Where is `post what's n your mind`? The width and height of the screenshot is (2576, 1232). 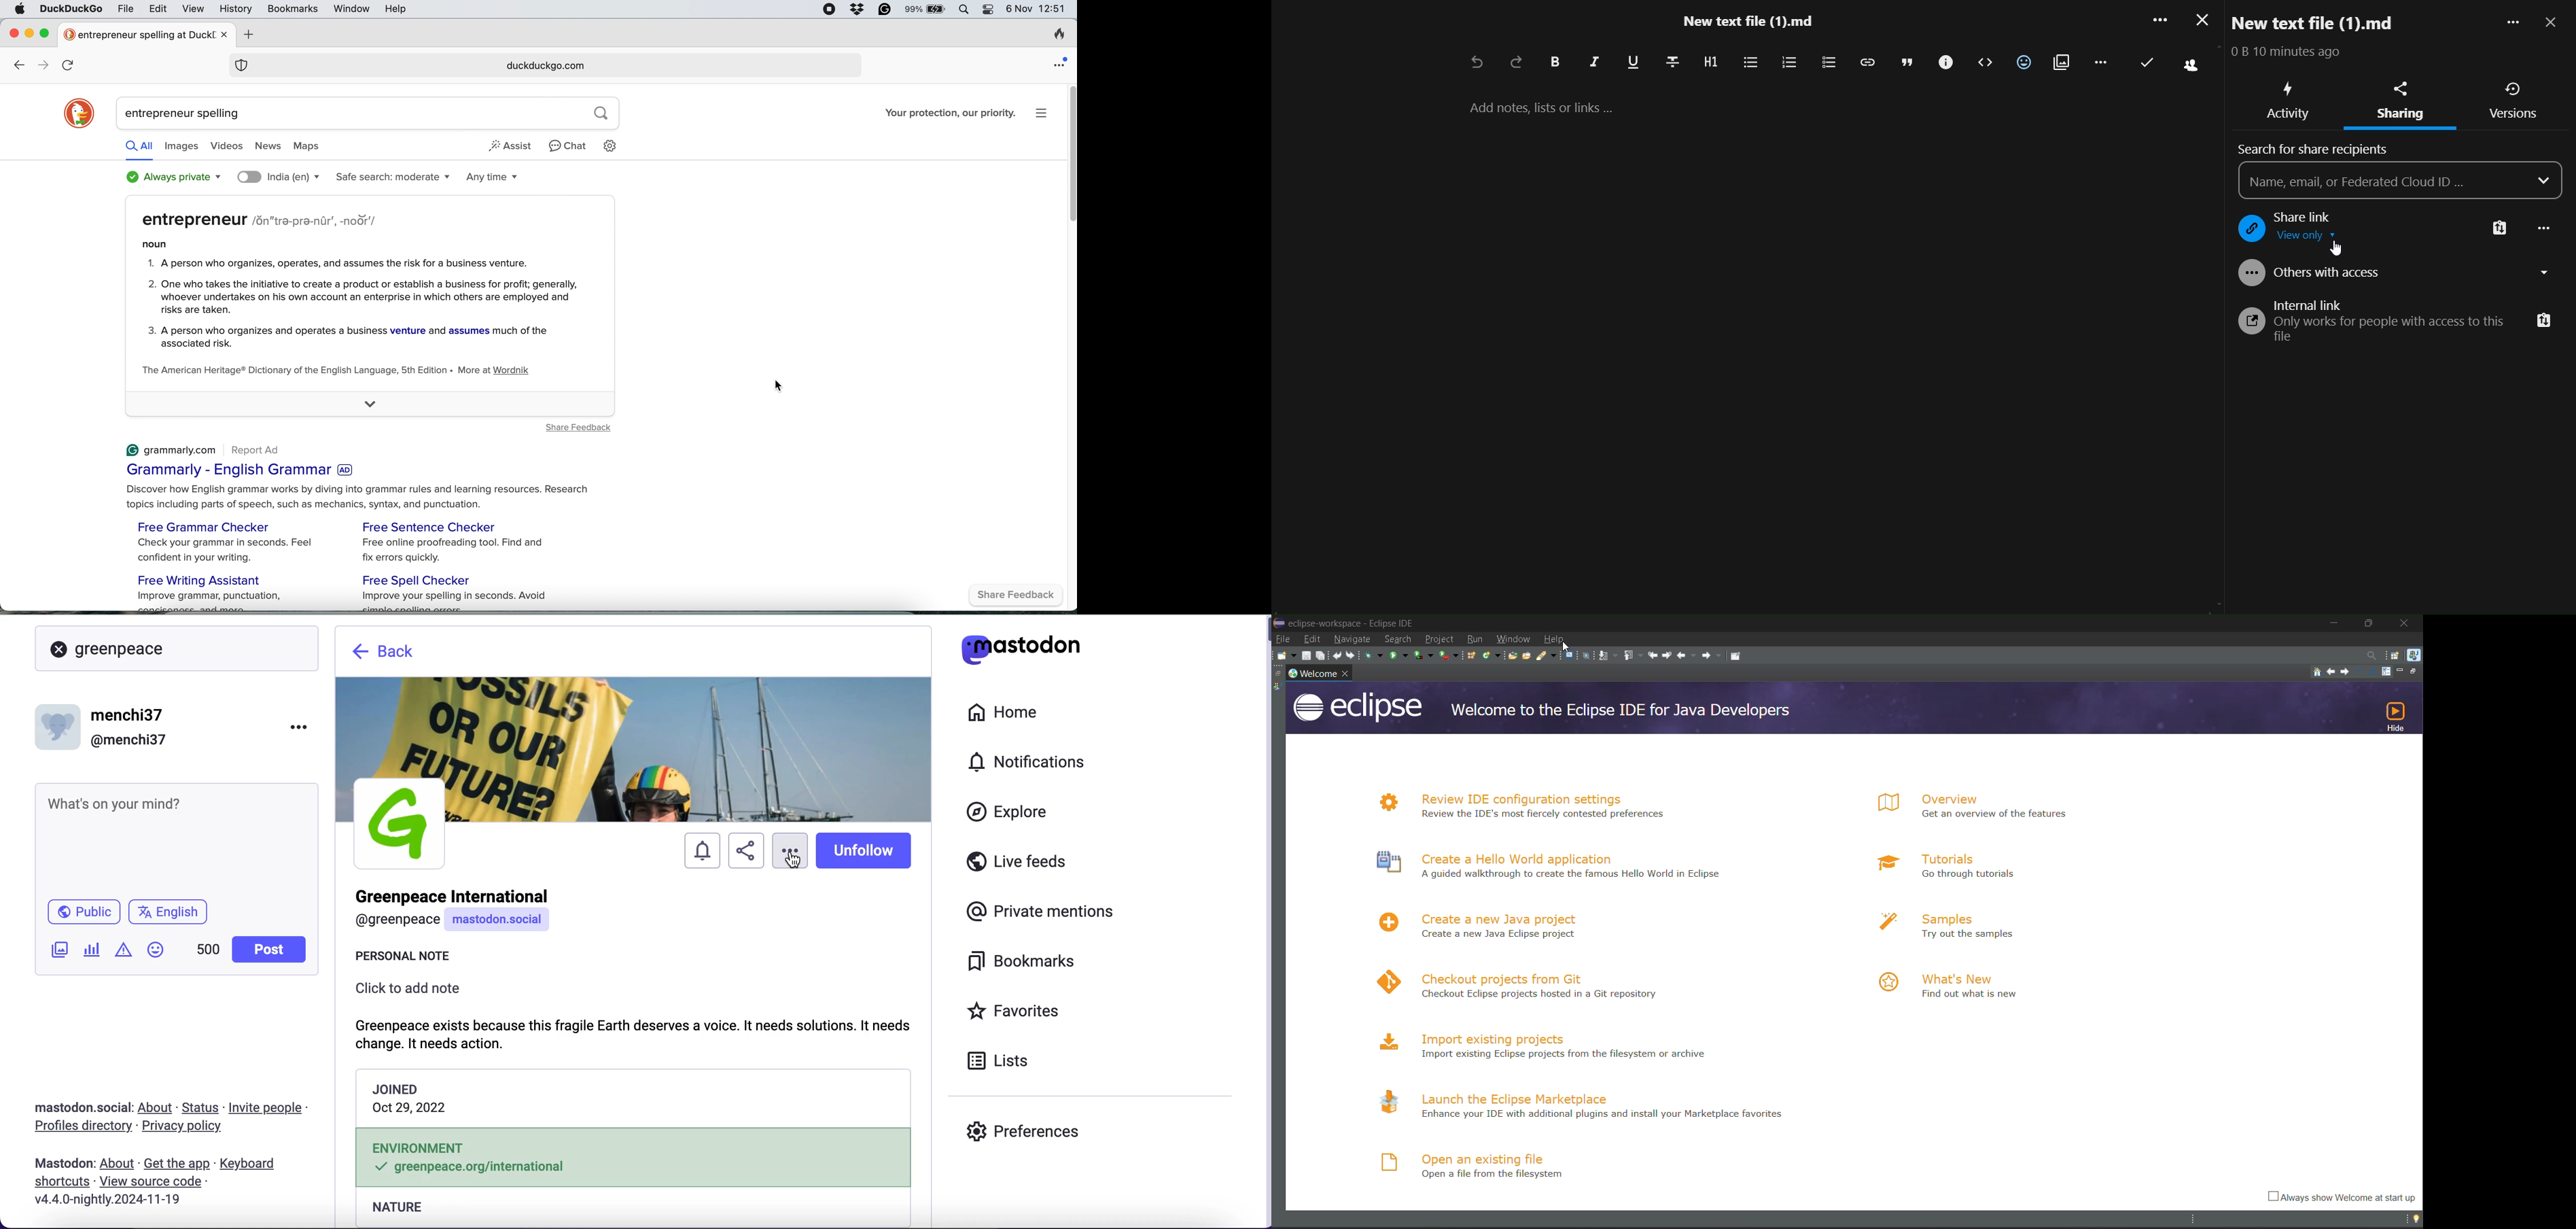
post what's n your mind is located at coordinates (177, 839).